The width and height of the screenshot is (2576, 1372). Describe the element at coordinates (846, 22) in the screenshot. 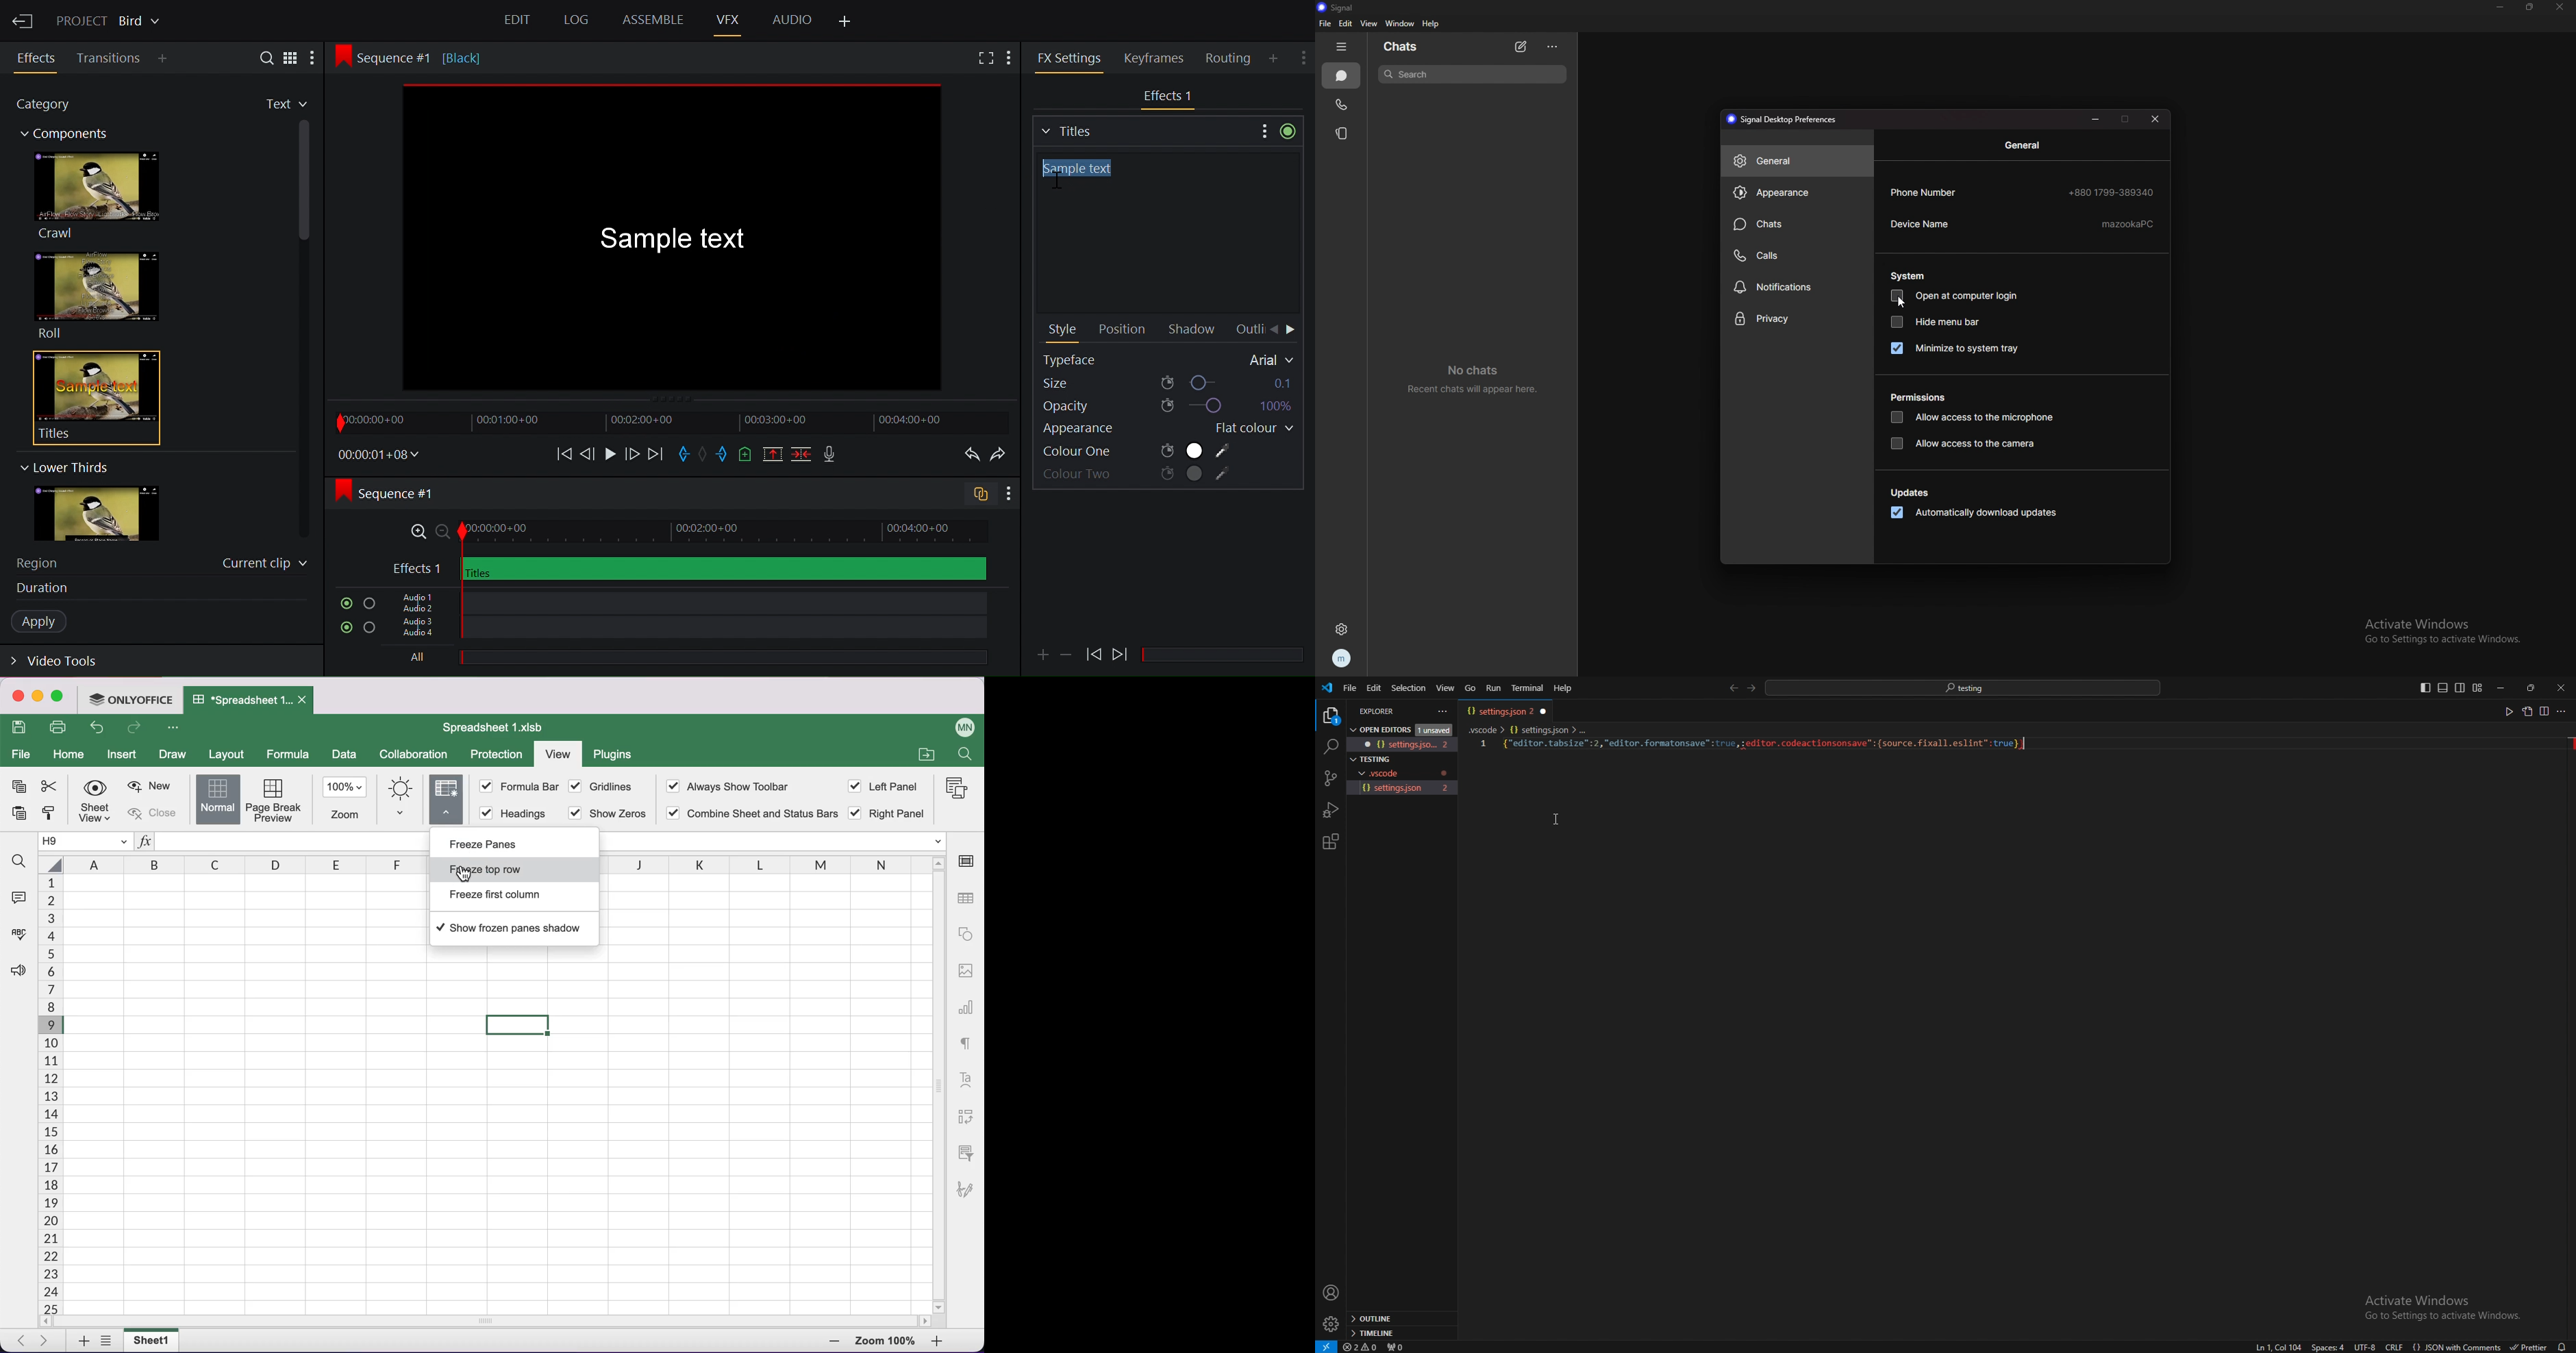

I see `Add Panel` at that location.